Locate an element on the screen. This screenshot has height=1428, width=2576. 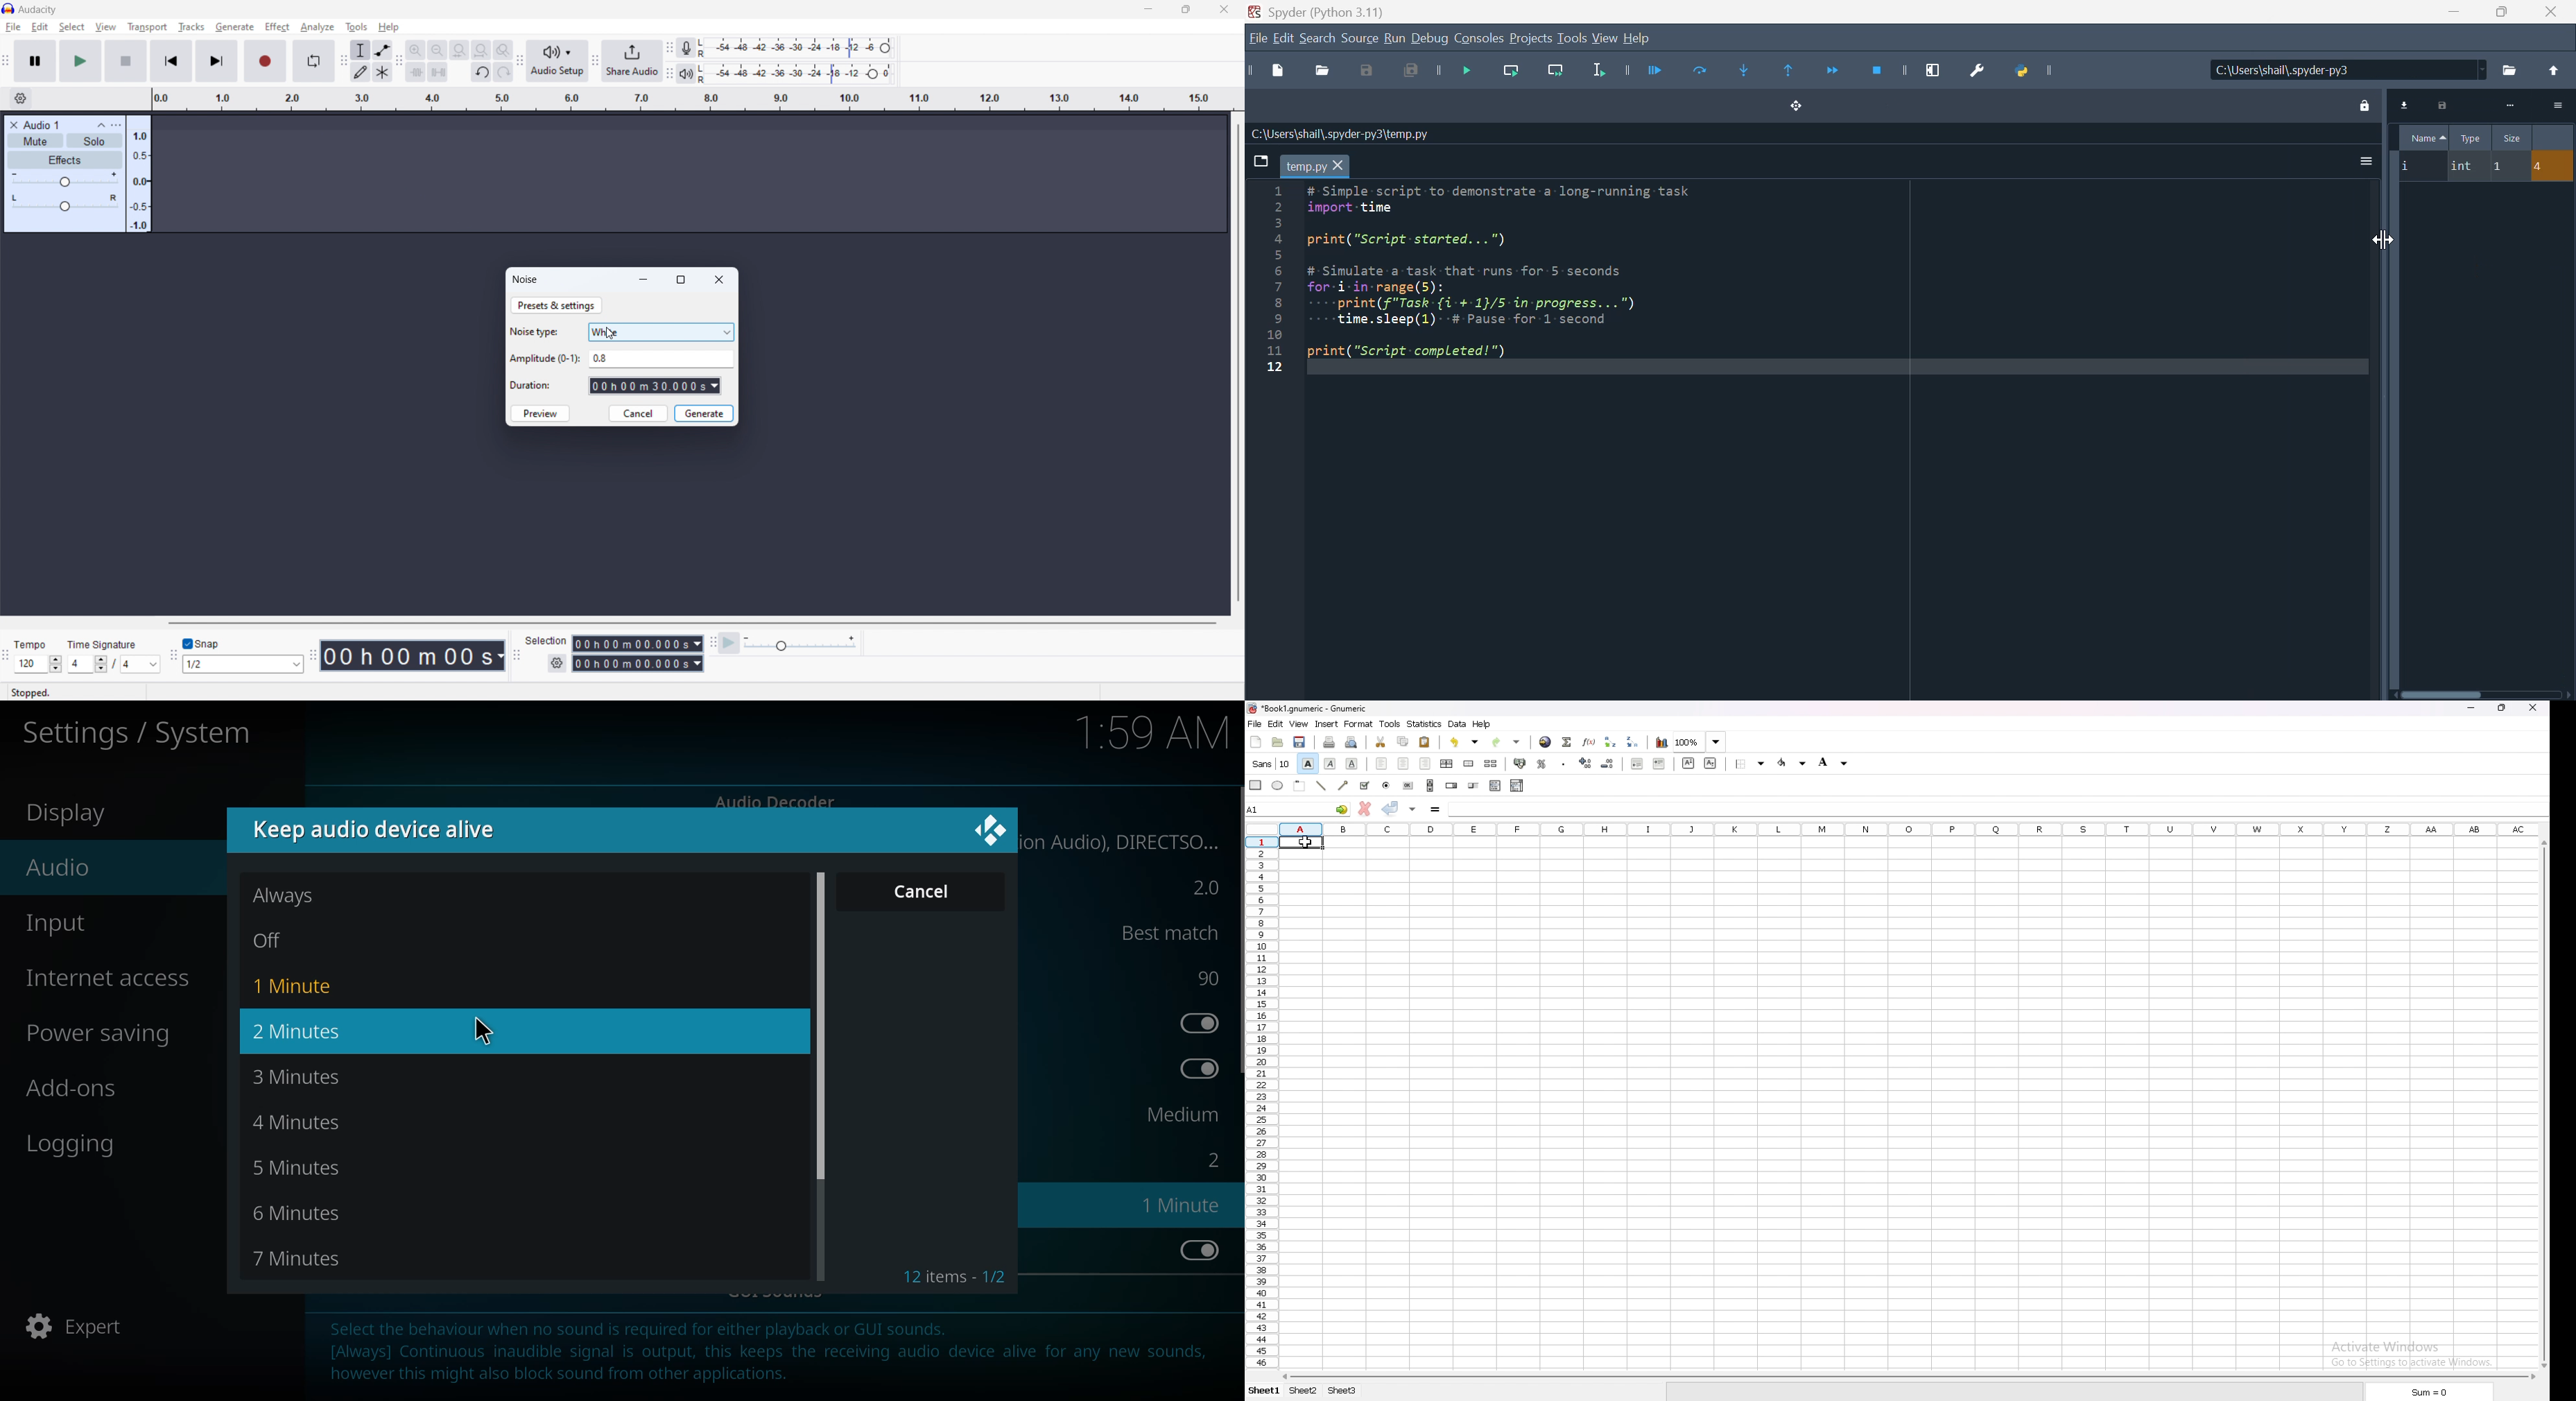
C:\Users\shail\.spyder-py3 is located at coordinates (2348, 71).